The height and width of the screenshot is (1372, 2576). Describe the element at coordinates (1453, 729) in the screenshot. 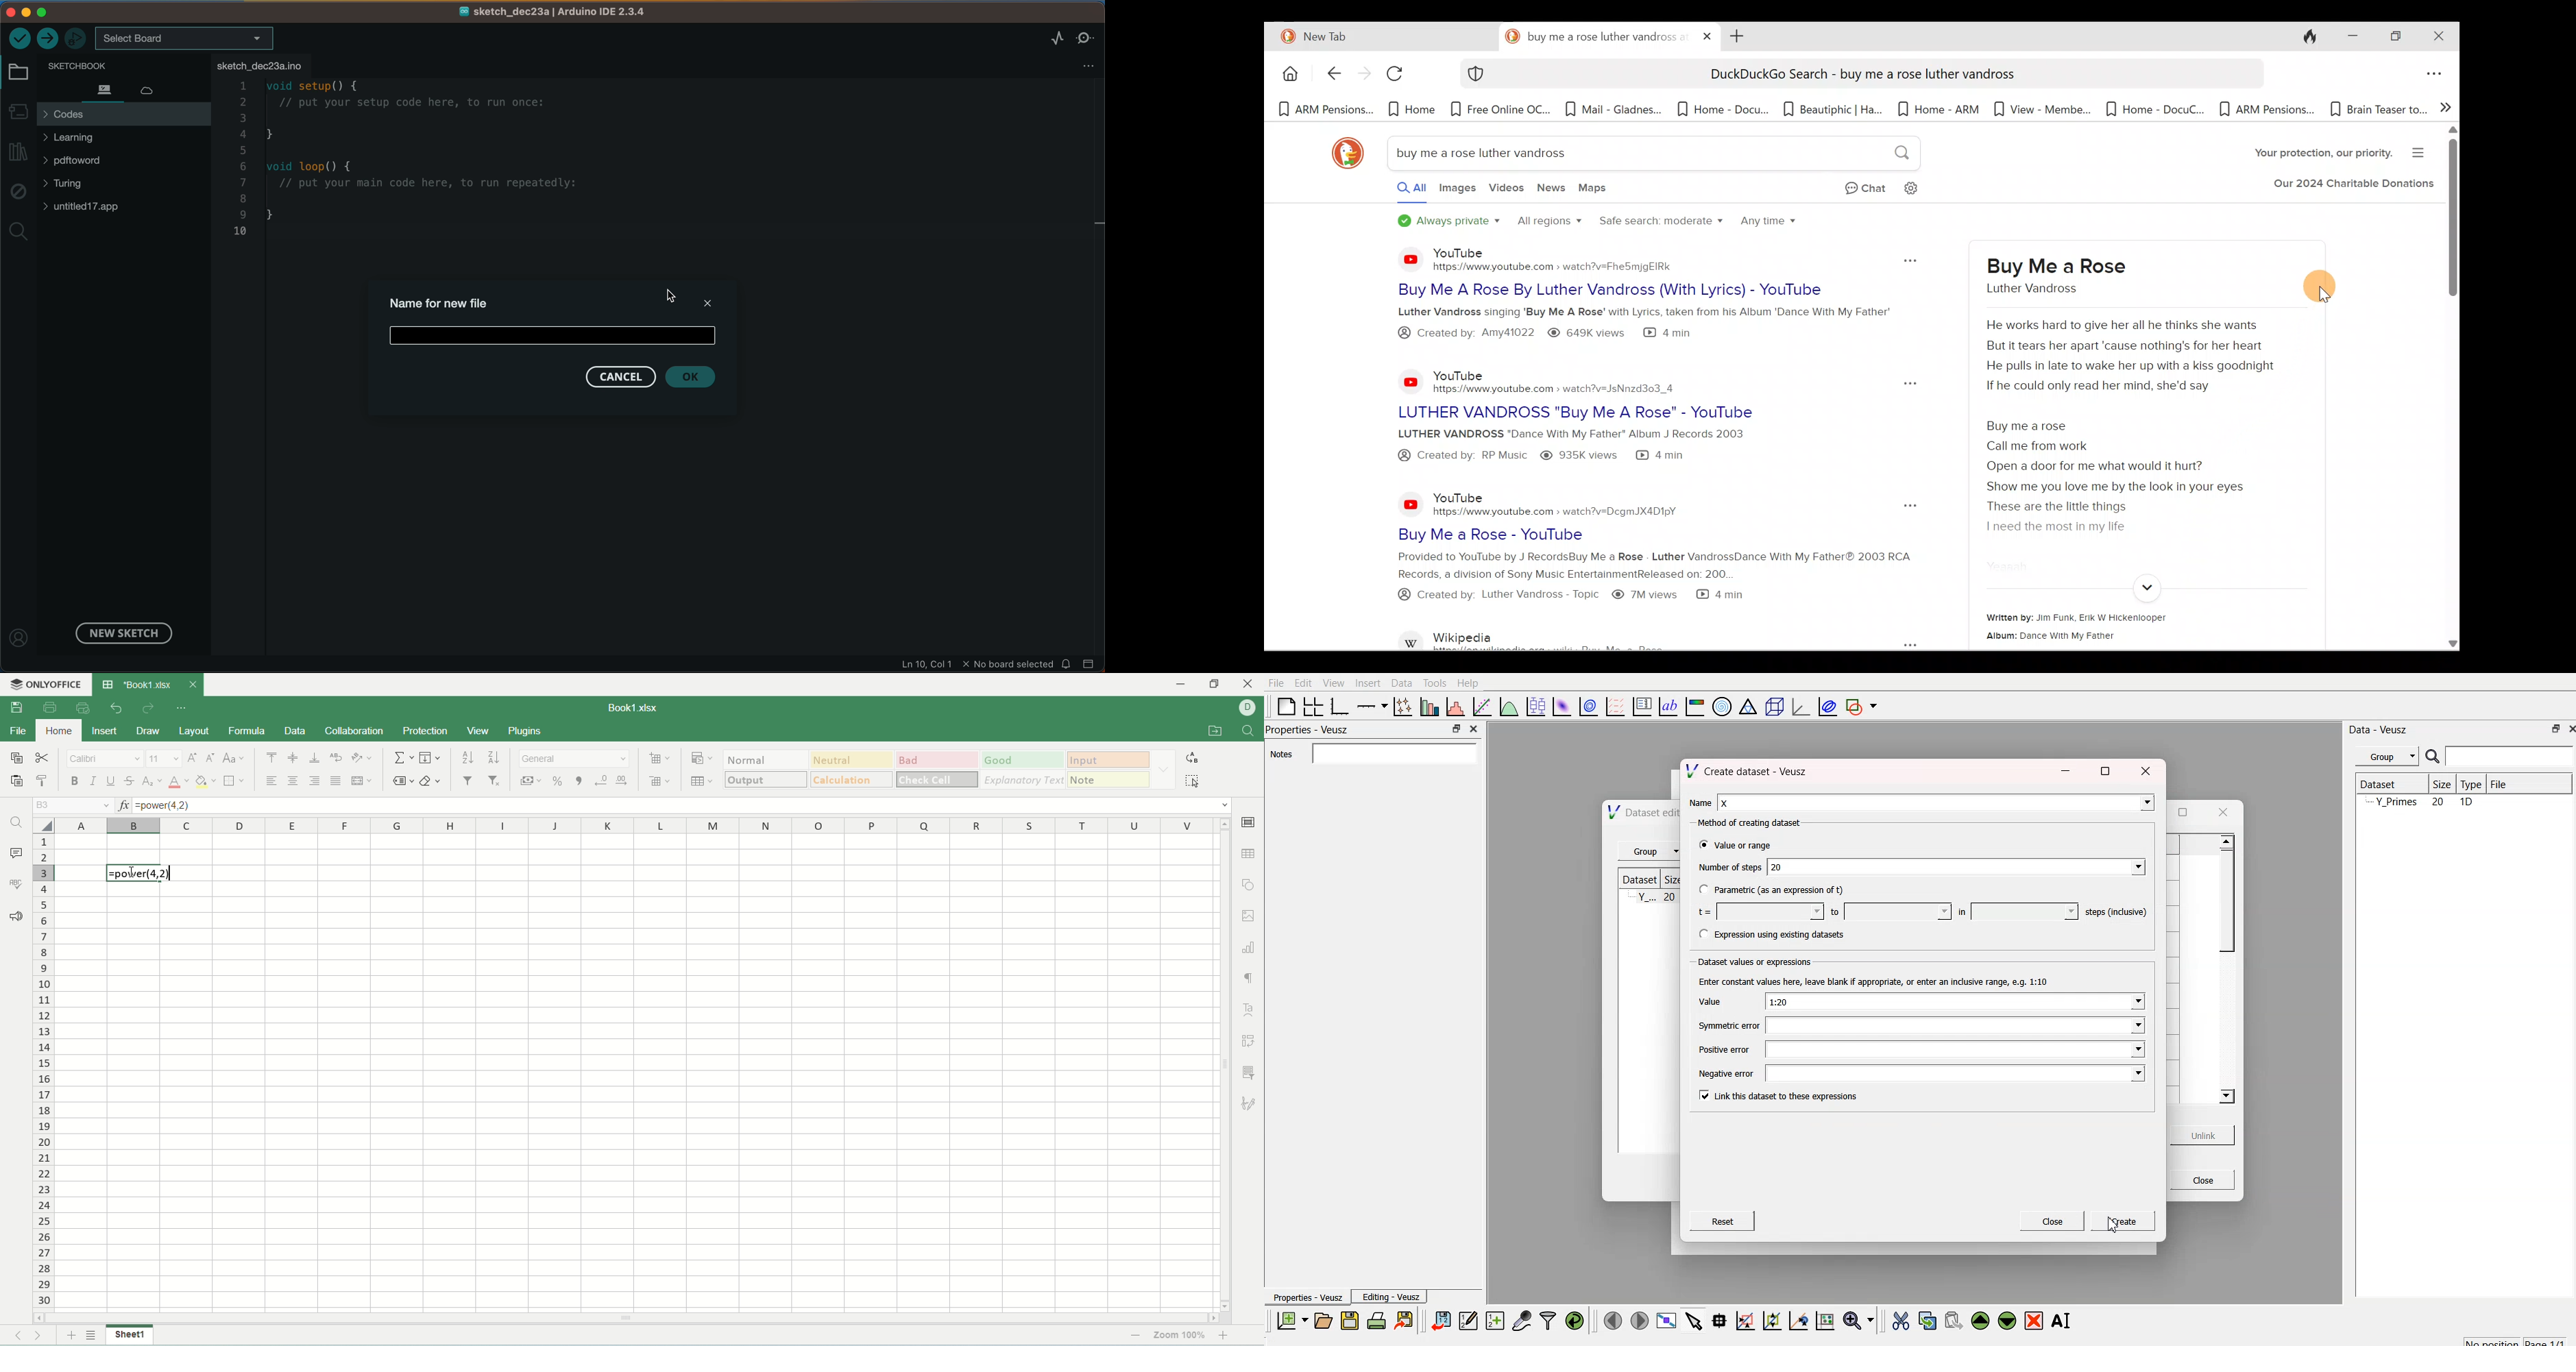

I see `maximize` at that location.